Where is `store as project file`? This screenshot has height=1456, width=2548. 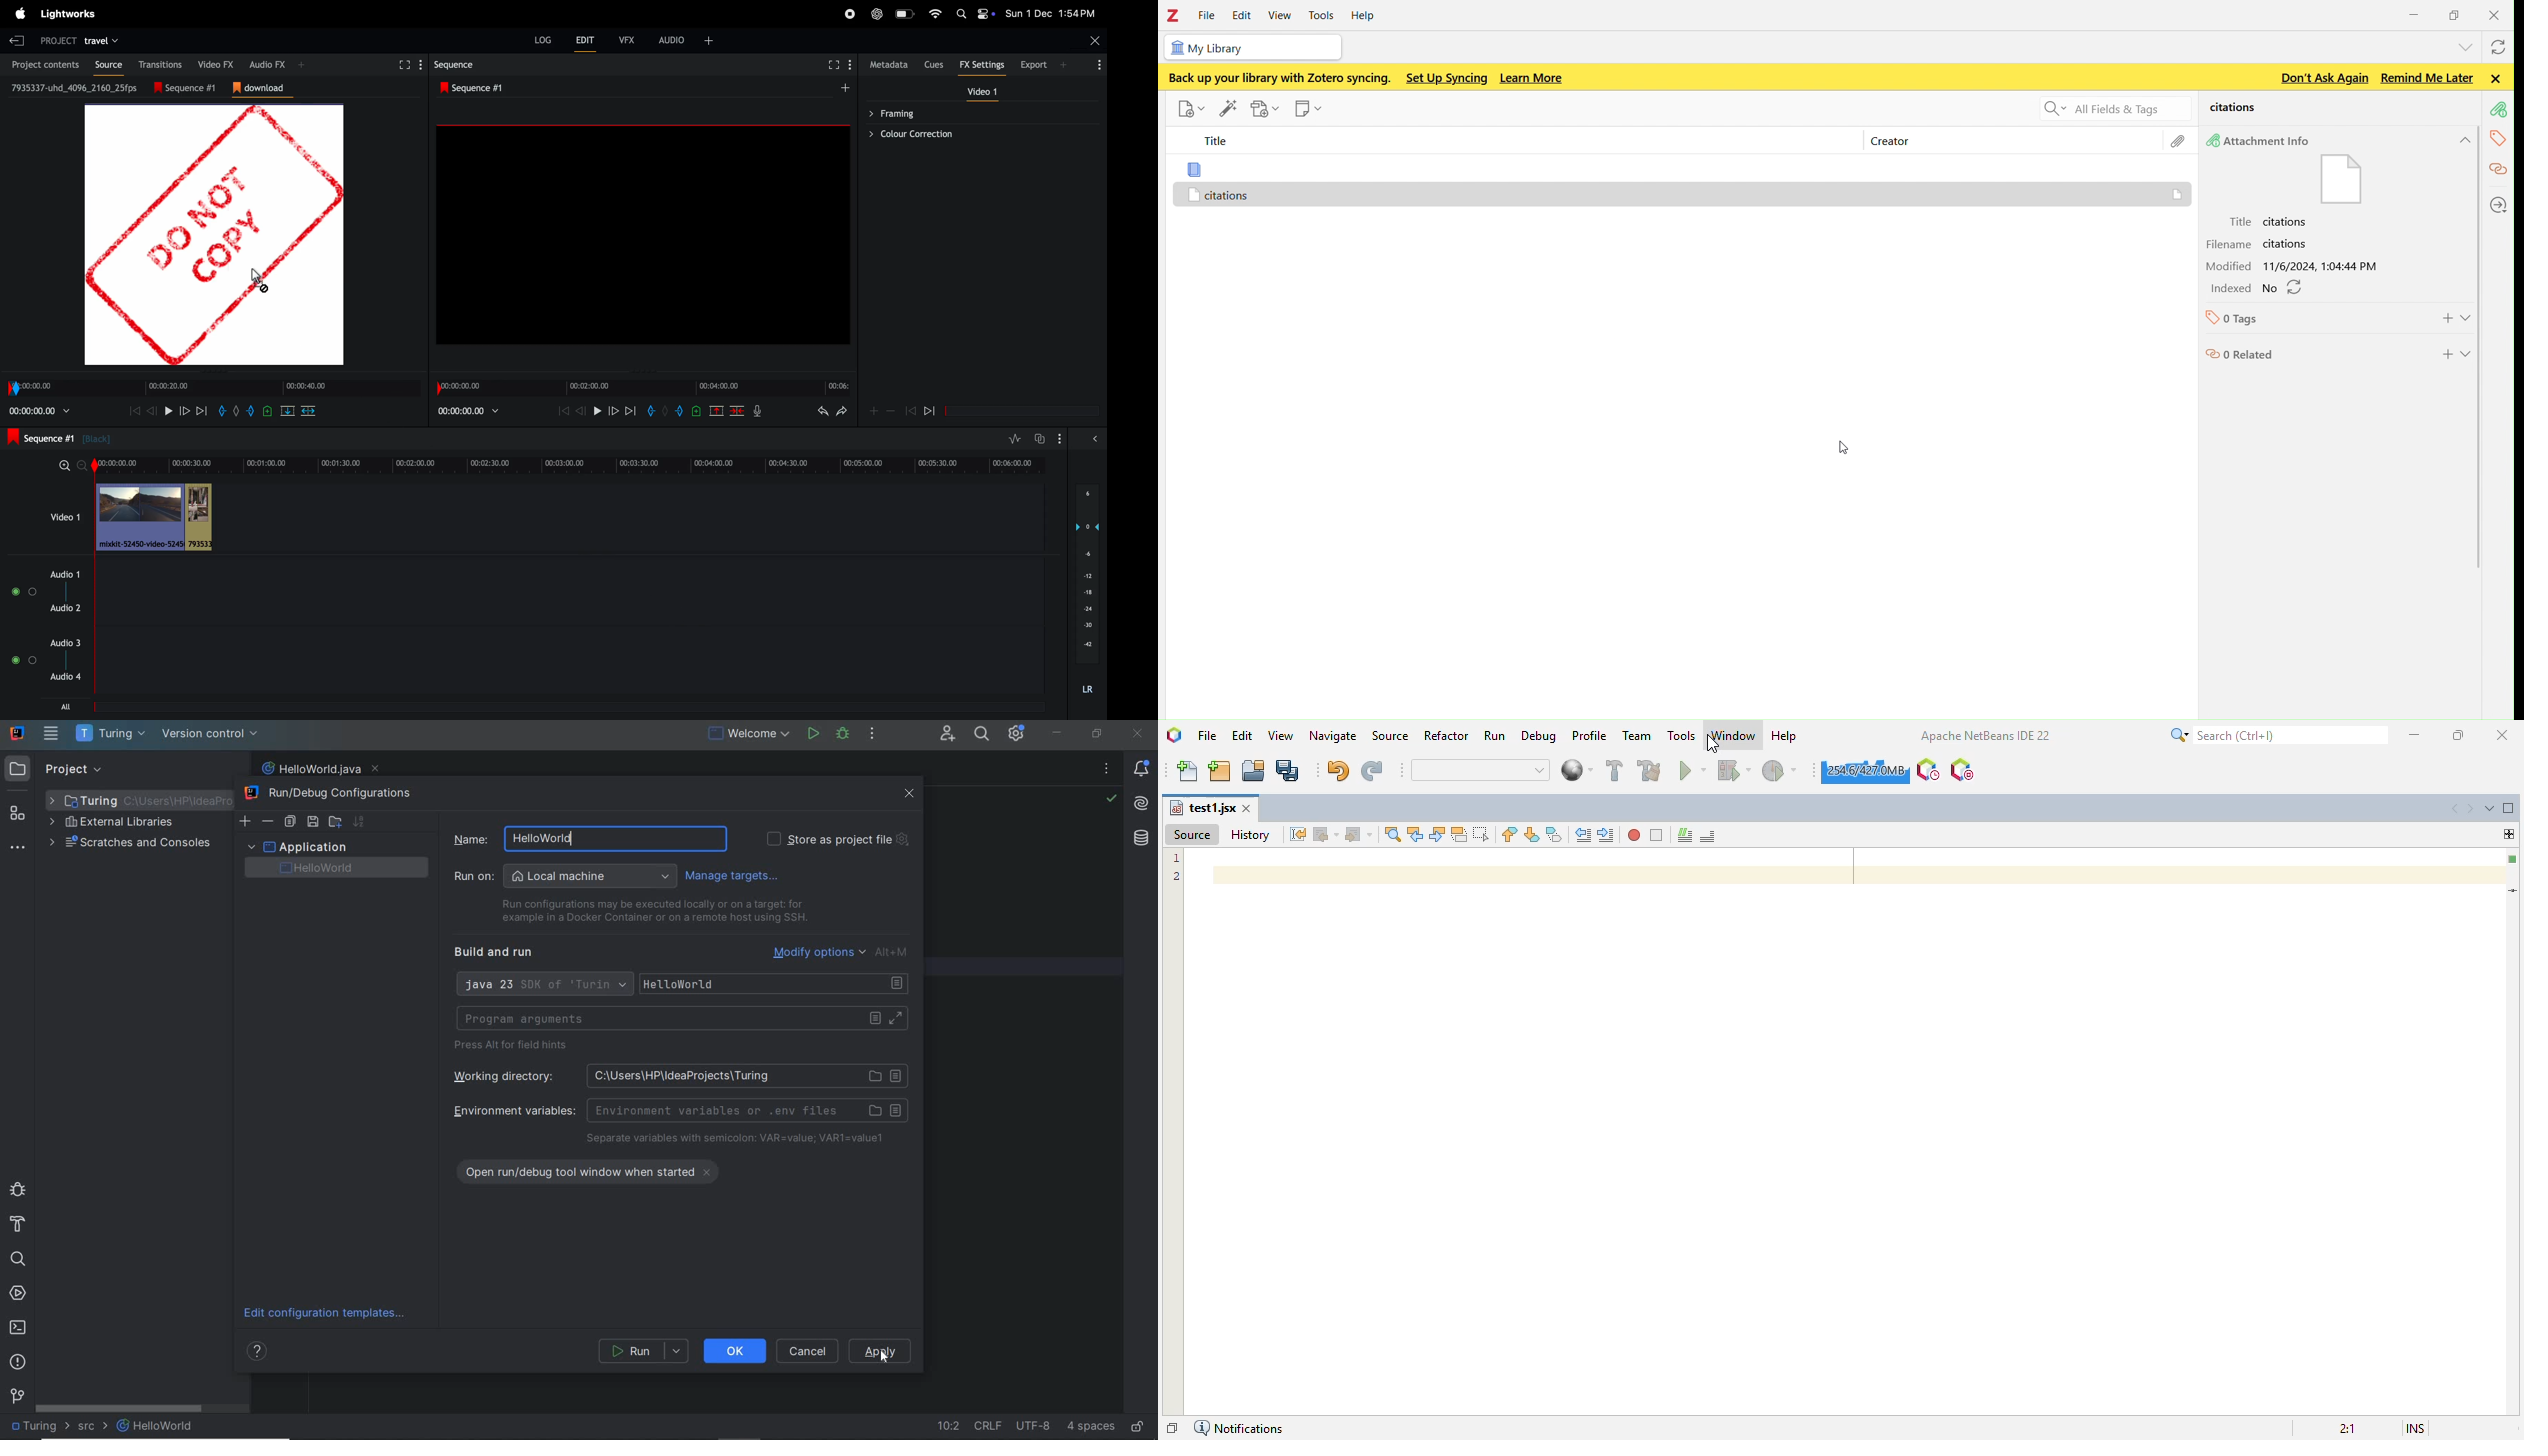 store as project file is located at coordinates (837, 839).